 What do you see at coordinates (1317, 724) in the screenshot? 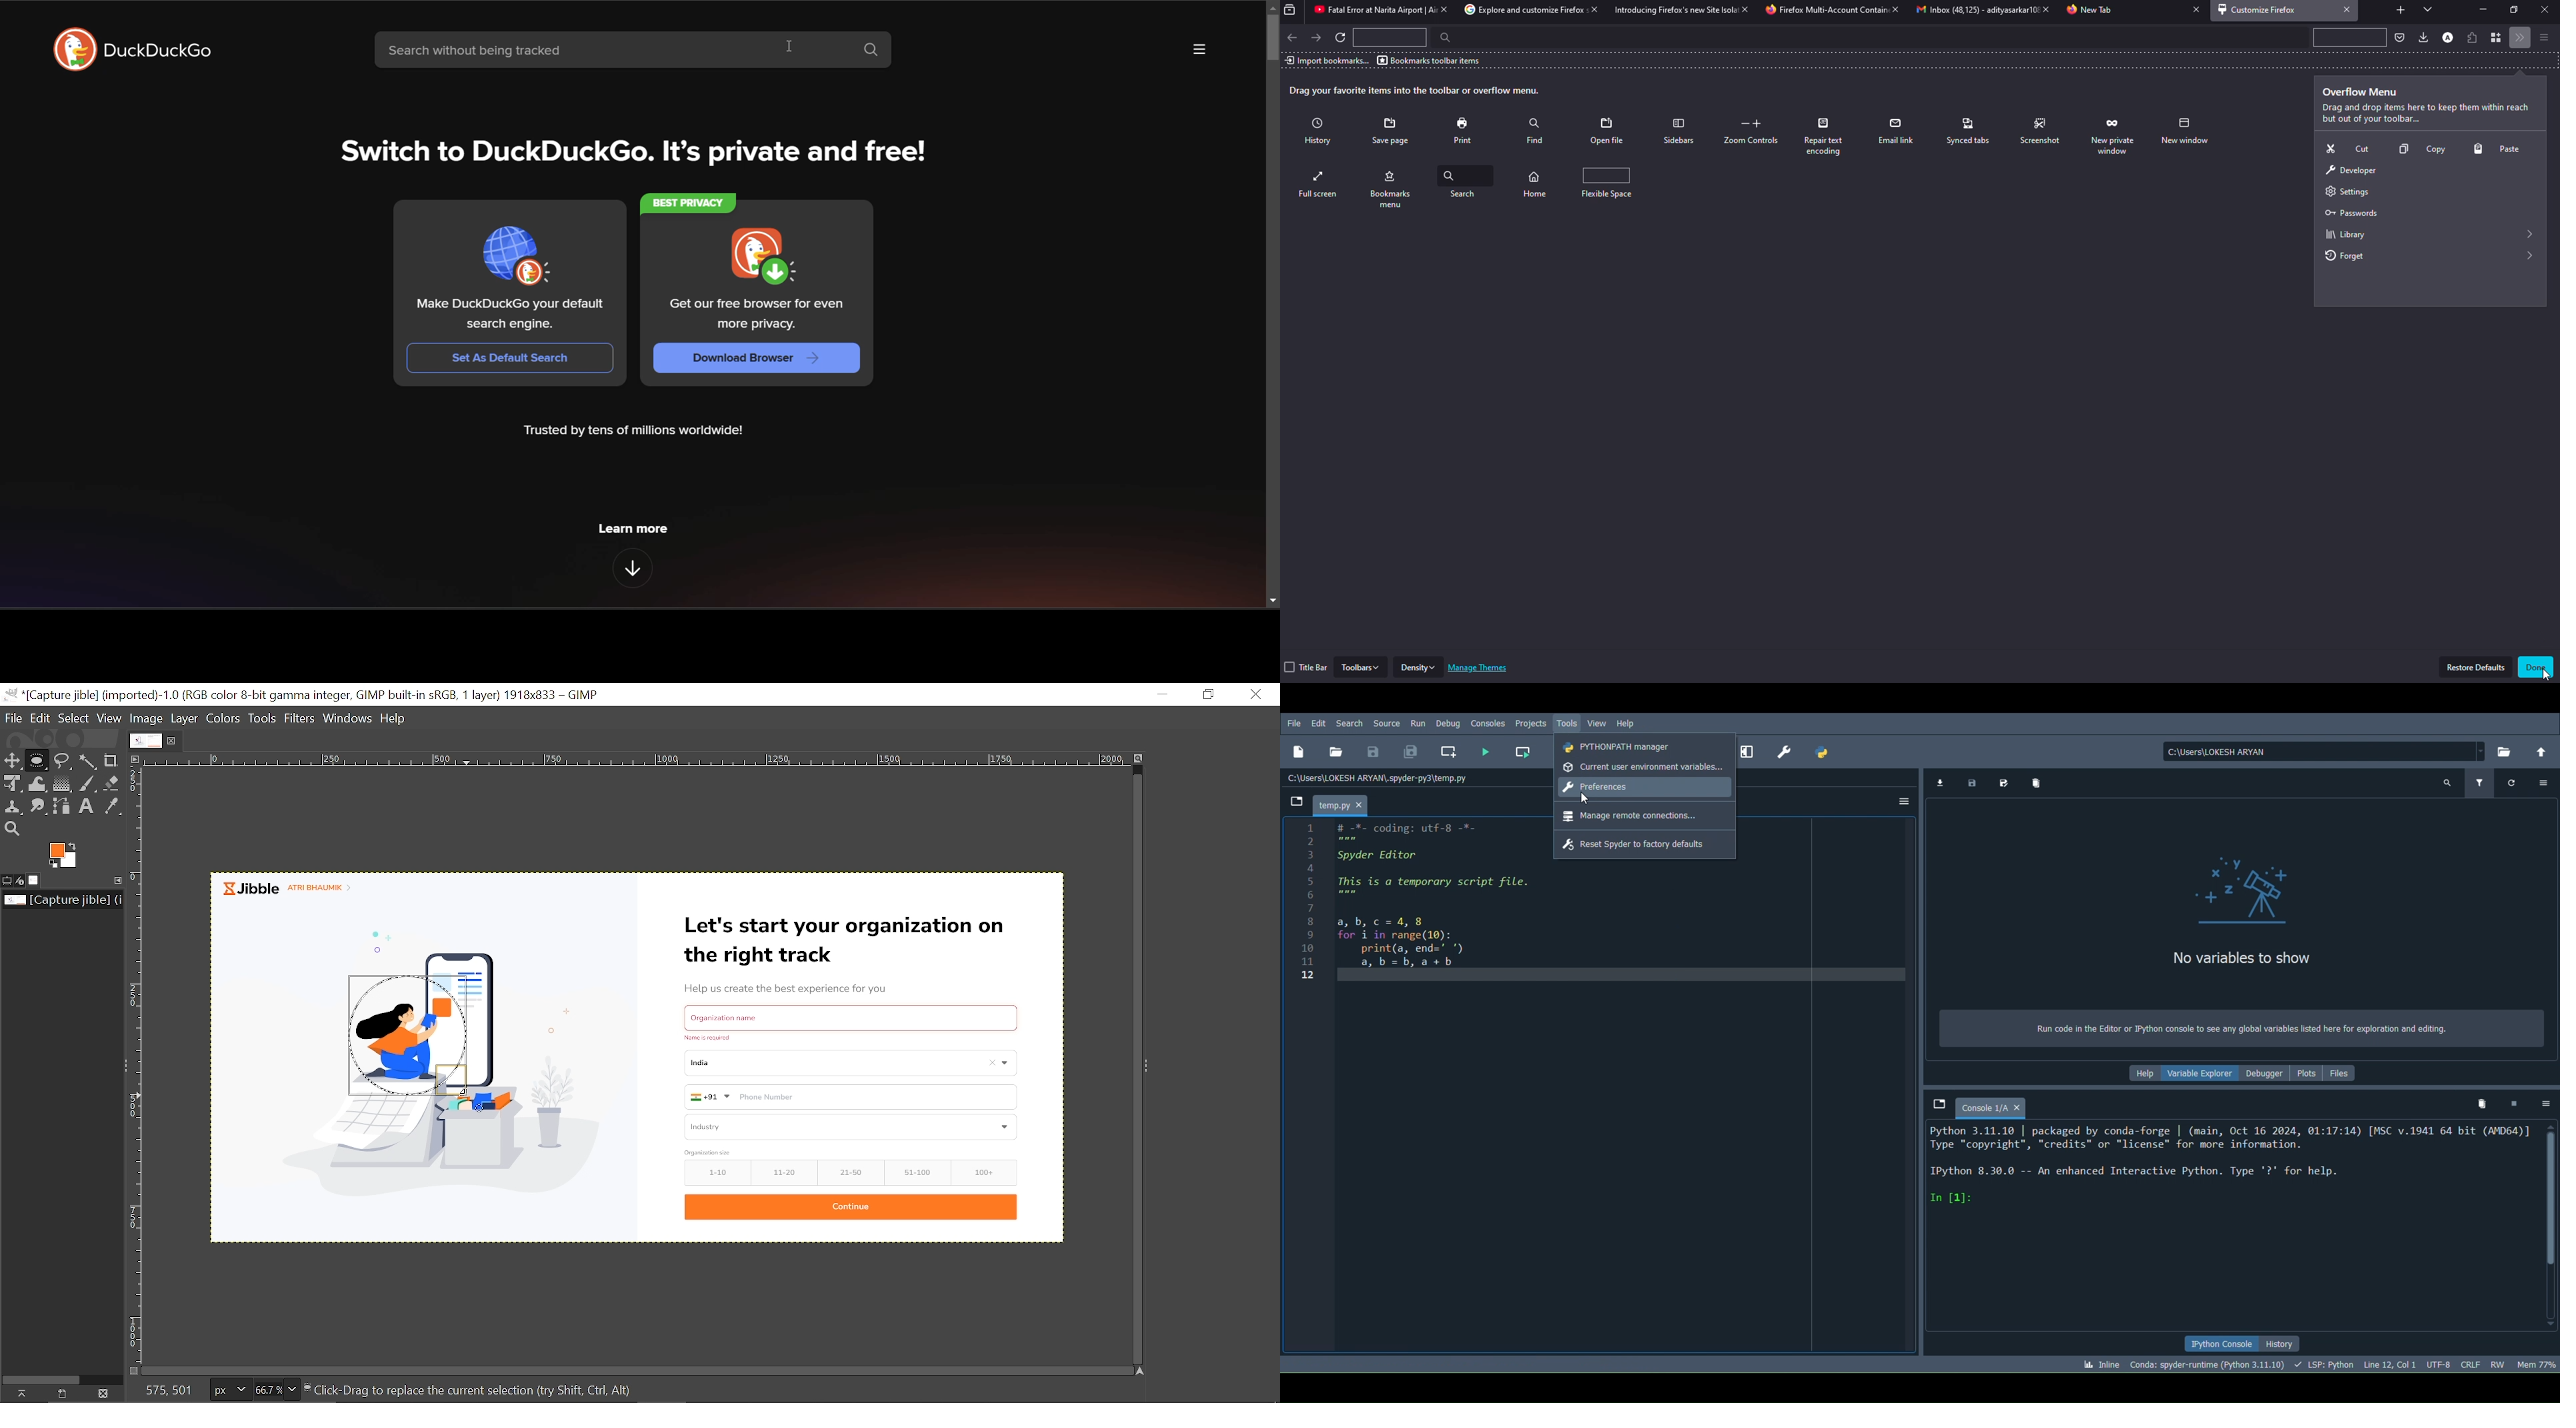
I see `Edit` at bounding box center [1317, 724].